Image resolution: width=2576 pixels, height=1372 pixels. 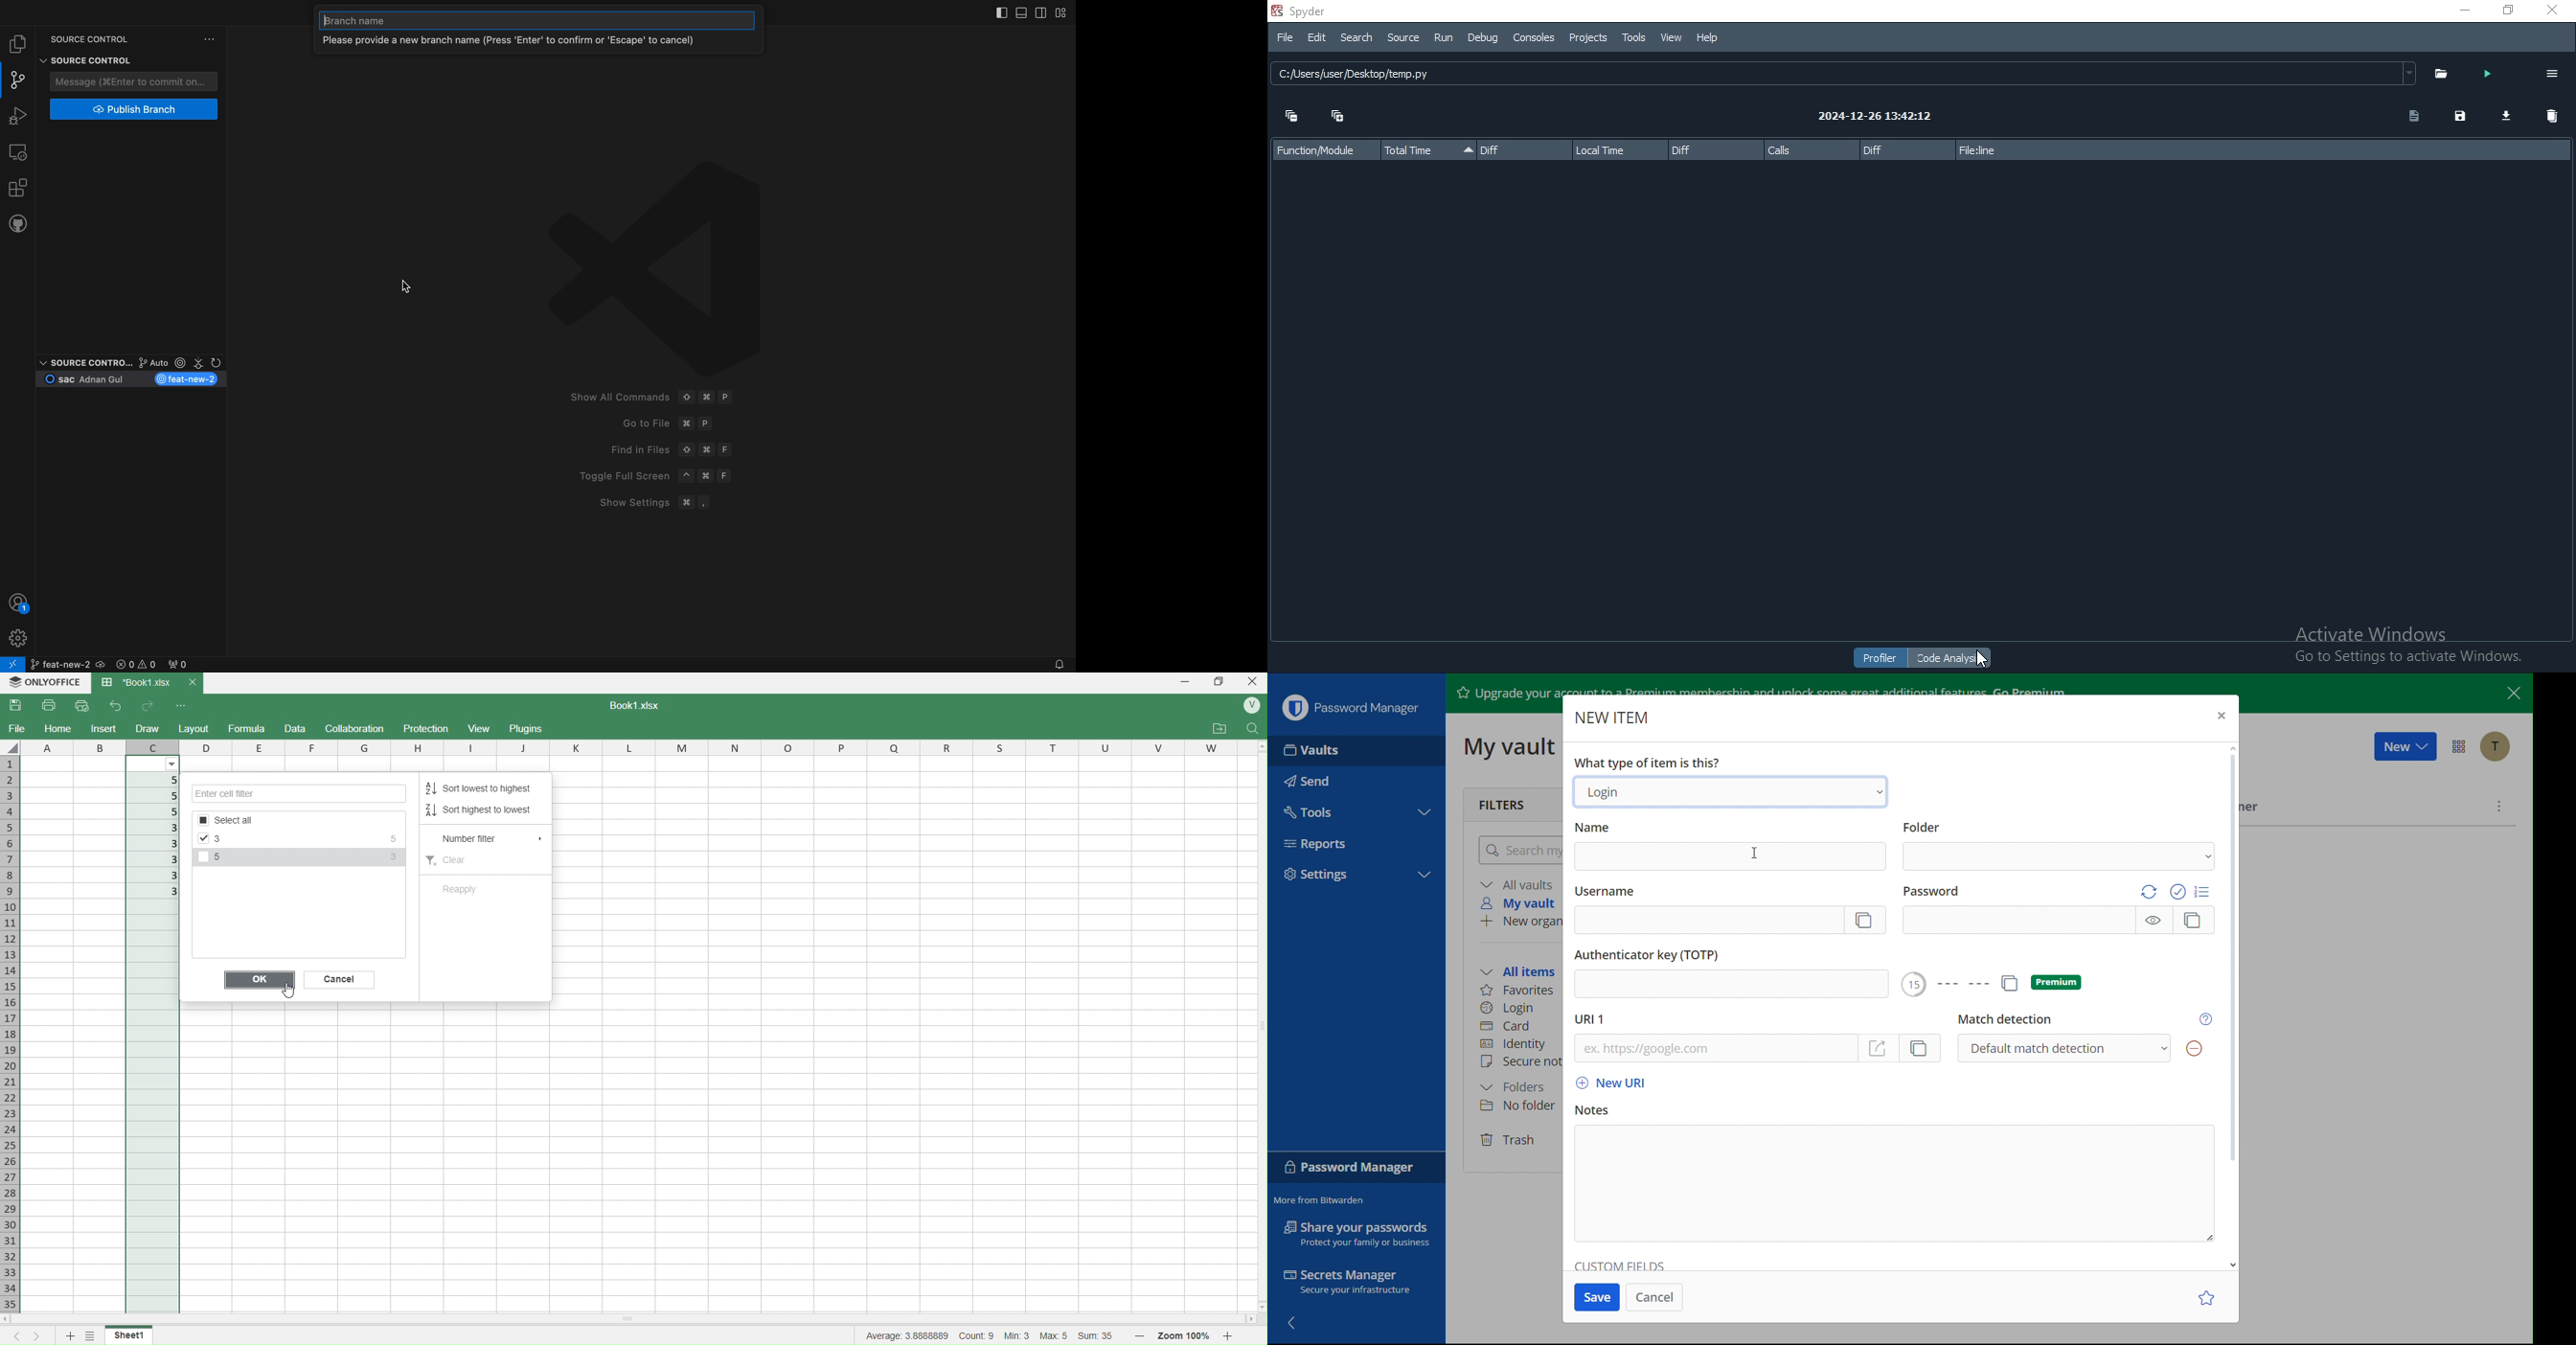 I want to click on columns, so click(x=712, y=746).